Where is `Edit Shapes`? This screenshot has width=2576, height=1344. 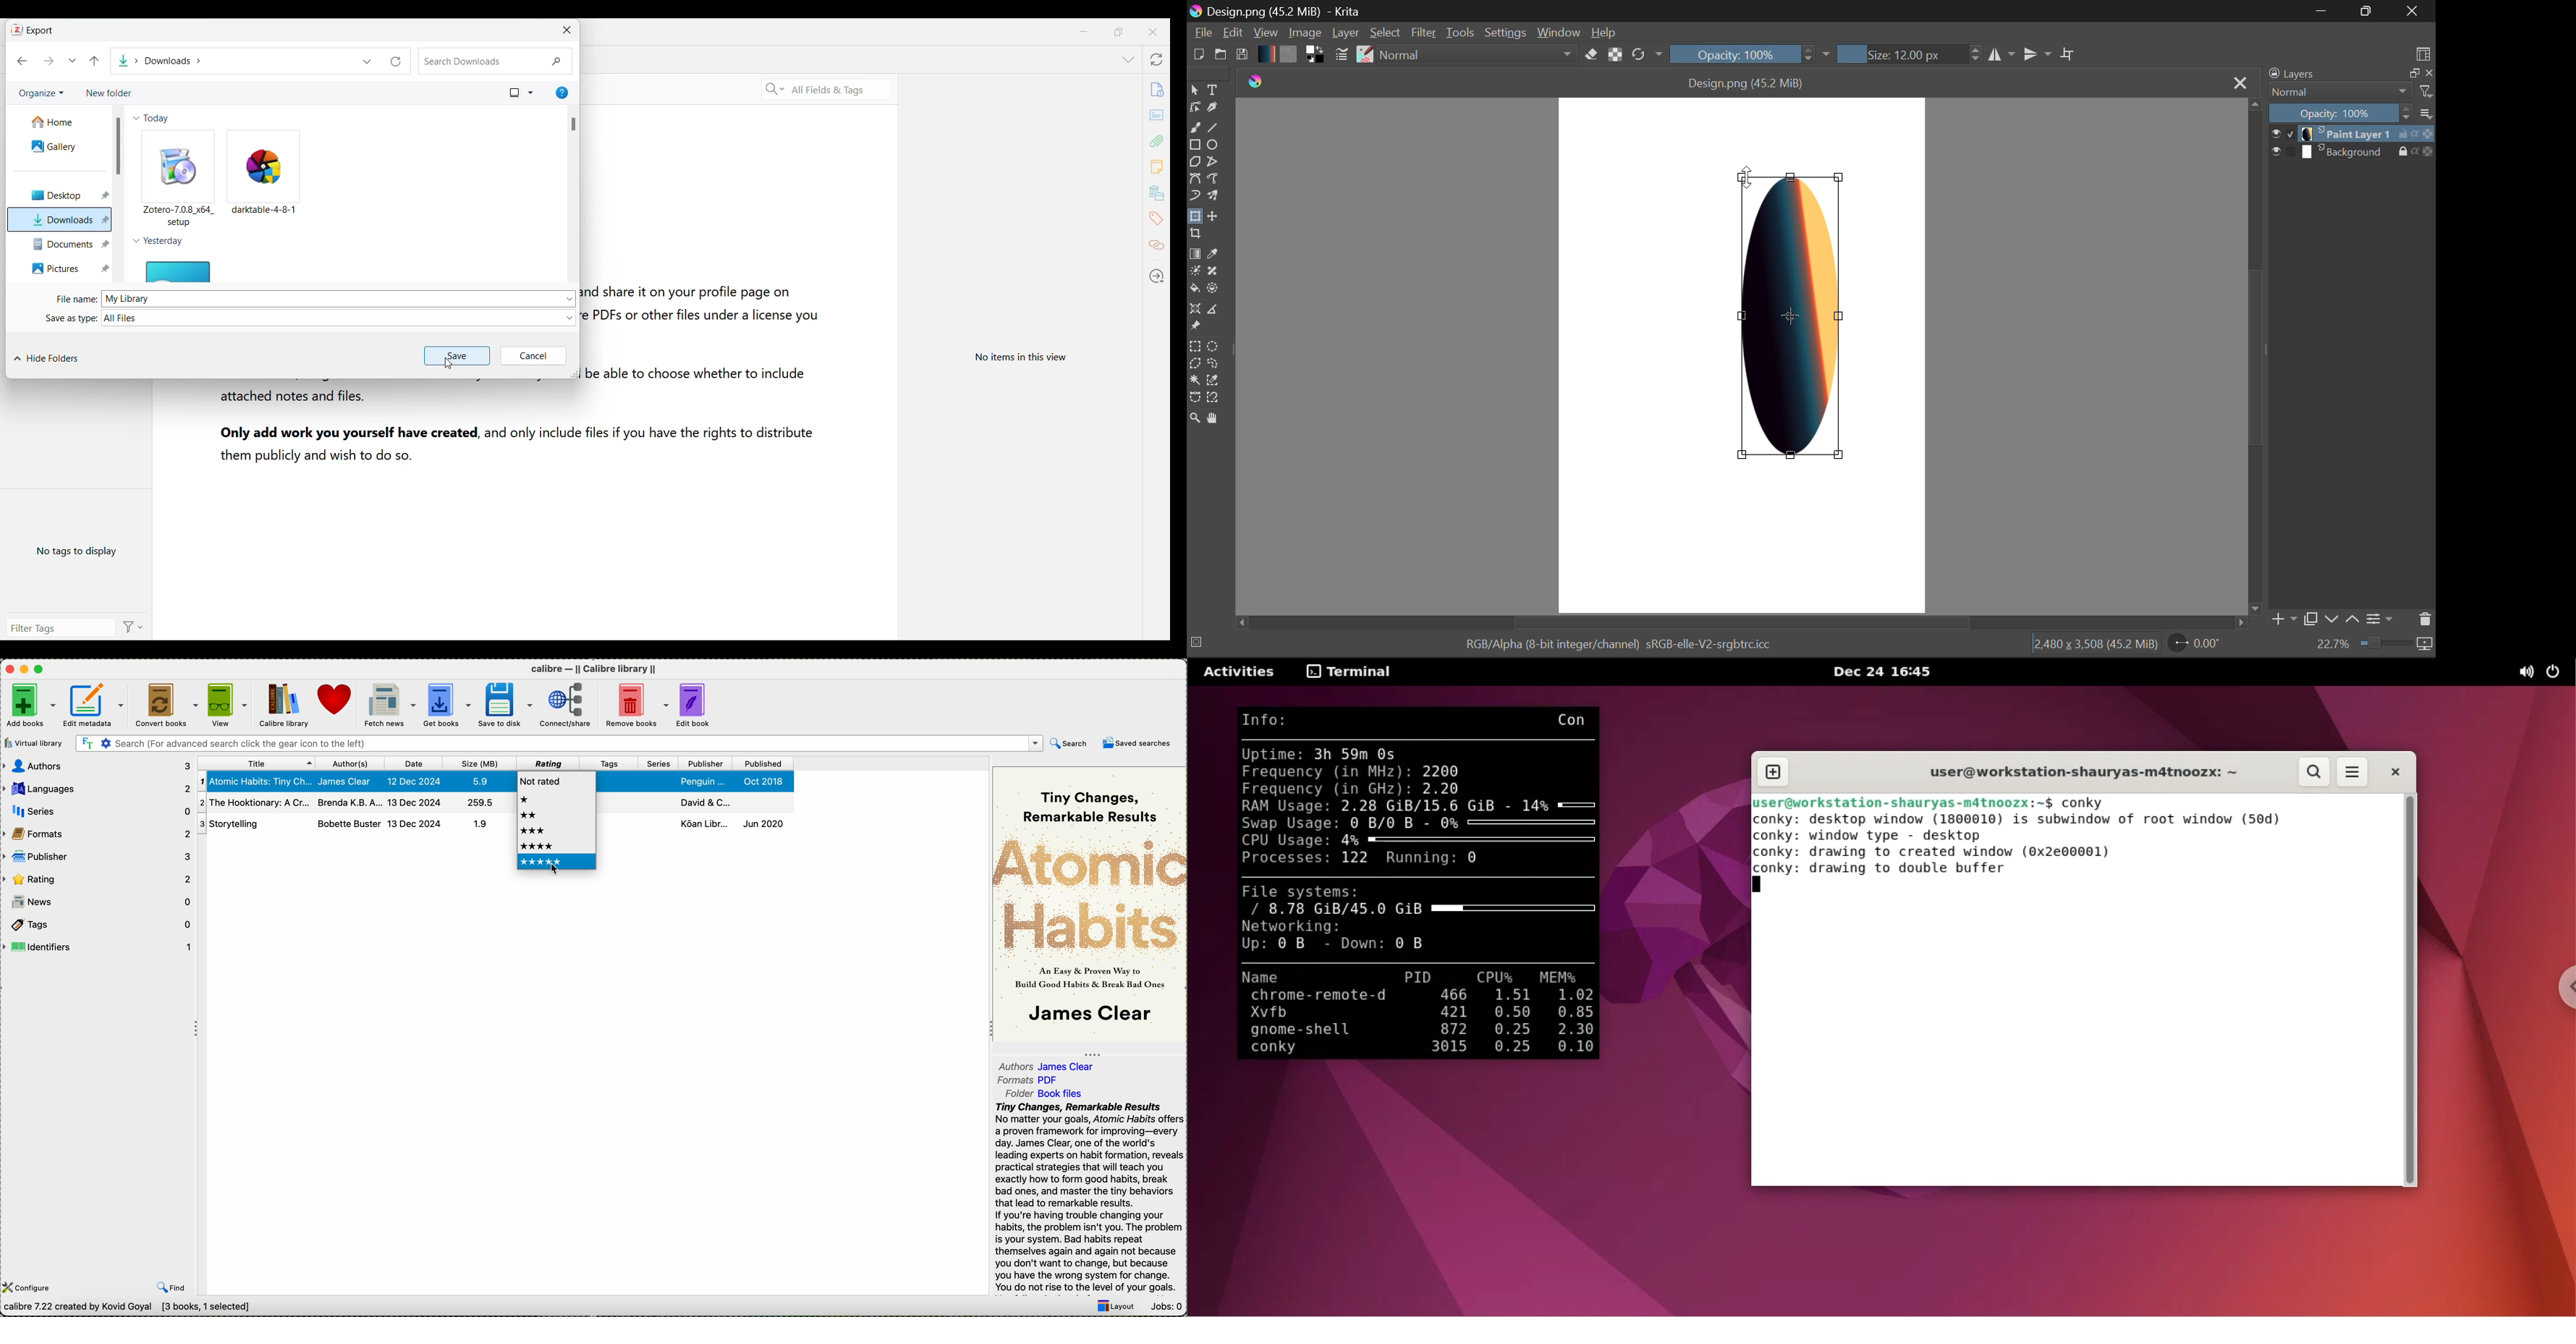 Edit Shapes is located at coordinates (1195, 106).